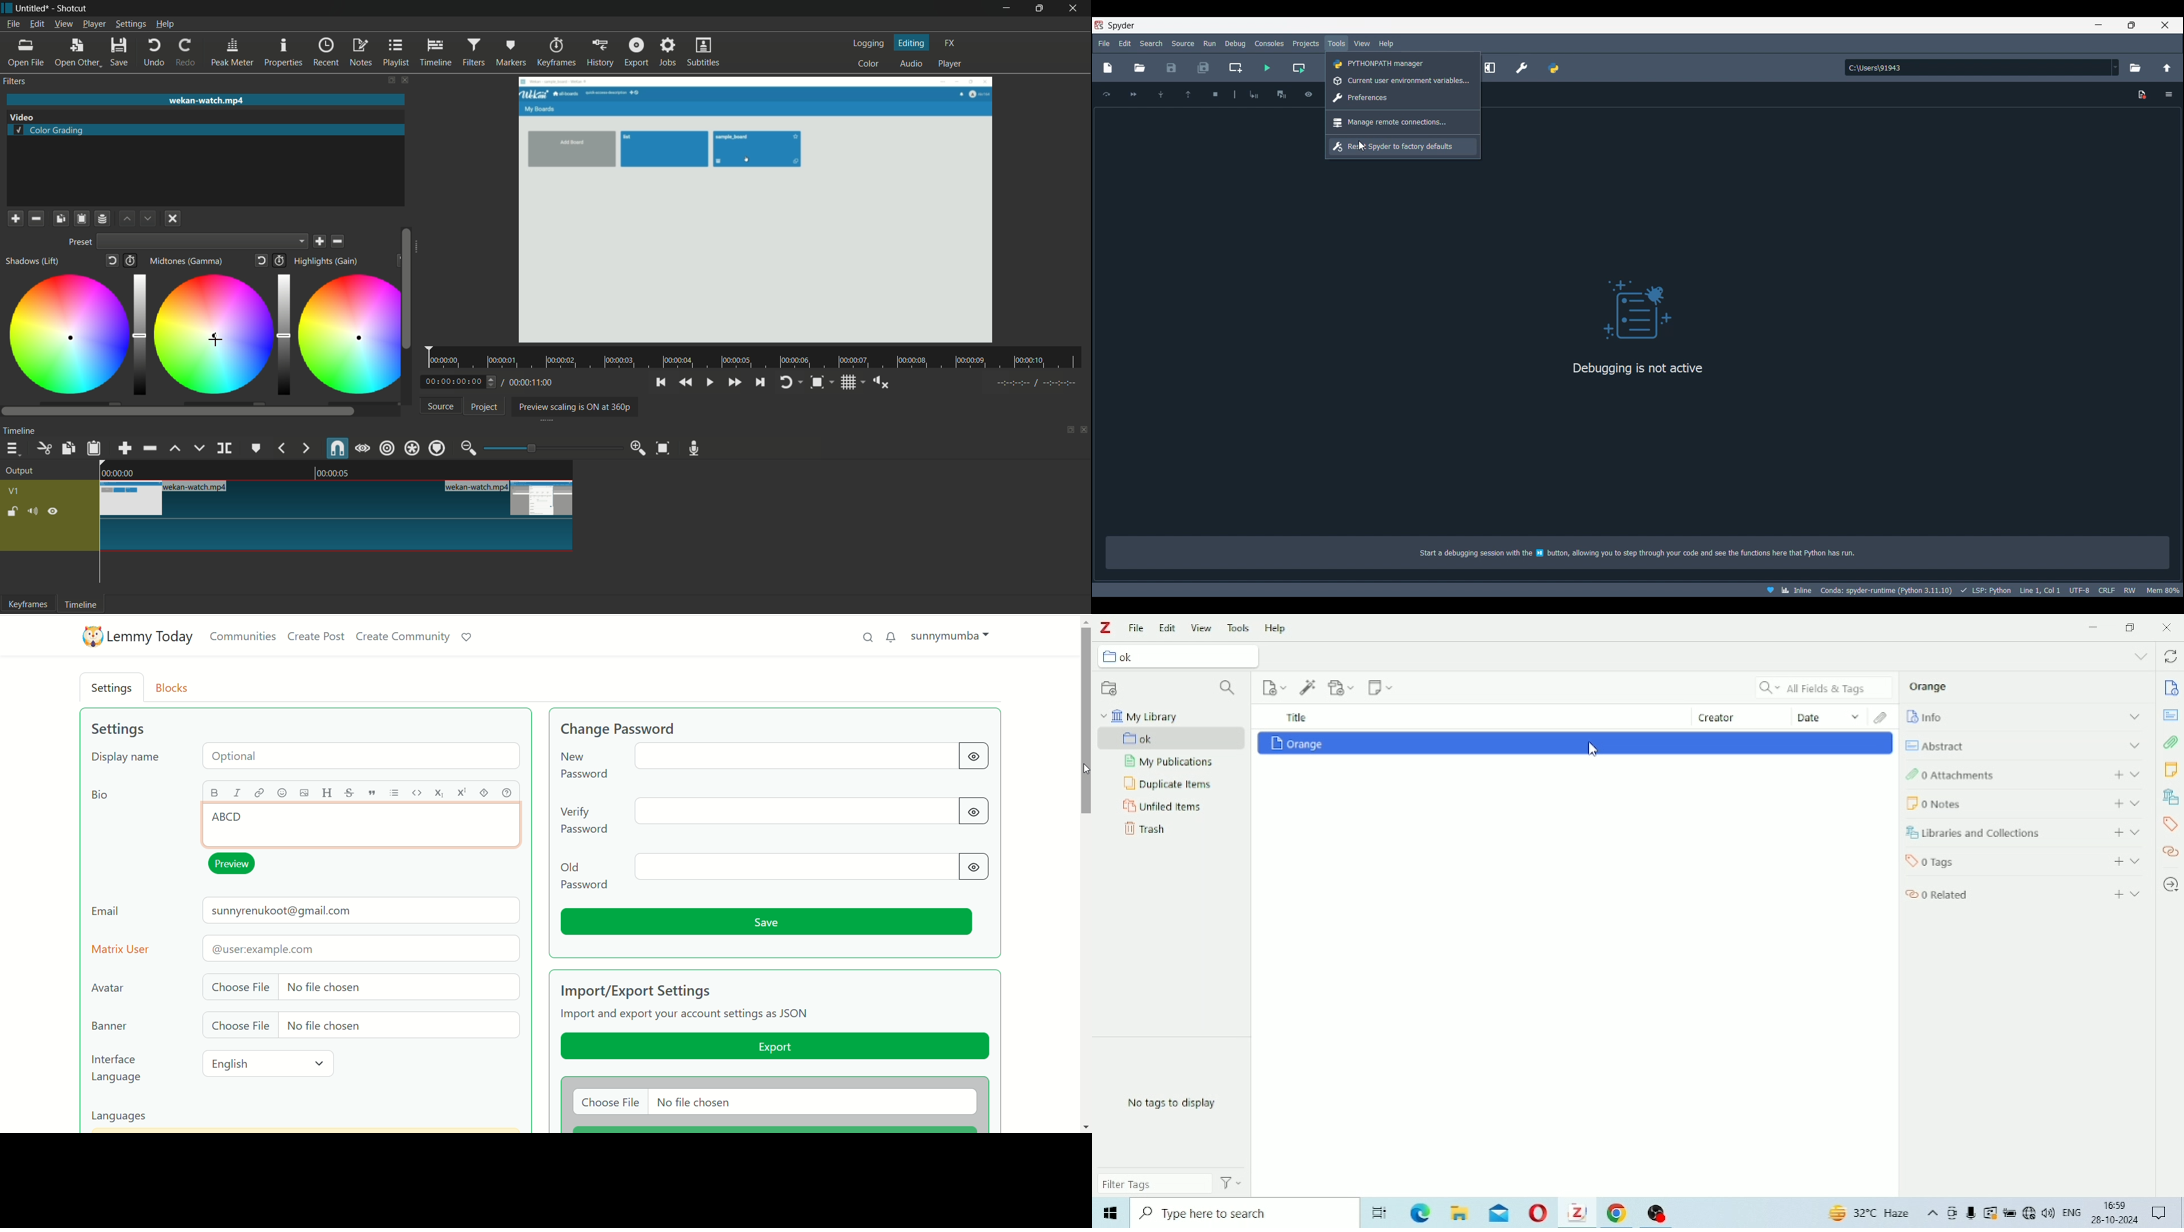 Image resolution: width=2184 pixels, height=1232 pixels. I want to click on Minimize, so click(2093, 627).